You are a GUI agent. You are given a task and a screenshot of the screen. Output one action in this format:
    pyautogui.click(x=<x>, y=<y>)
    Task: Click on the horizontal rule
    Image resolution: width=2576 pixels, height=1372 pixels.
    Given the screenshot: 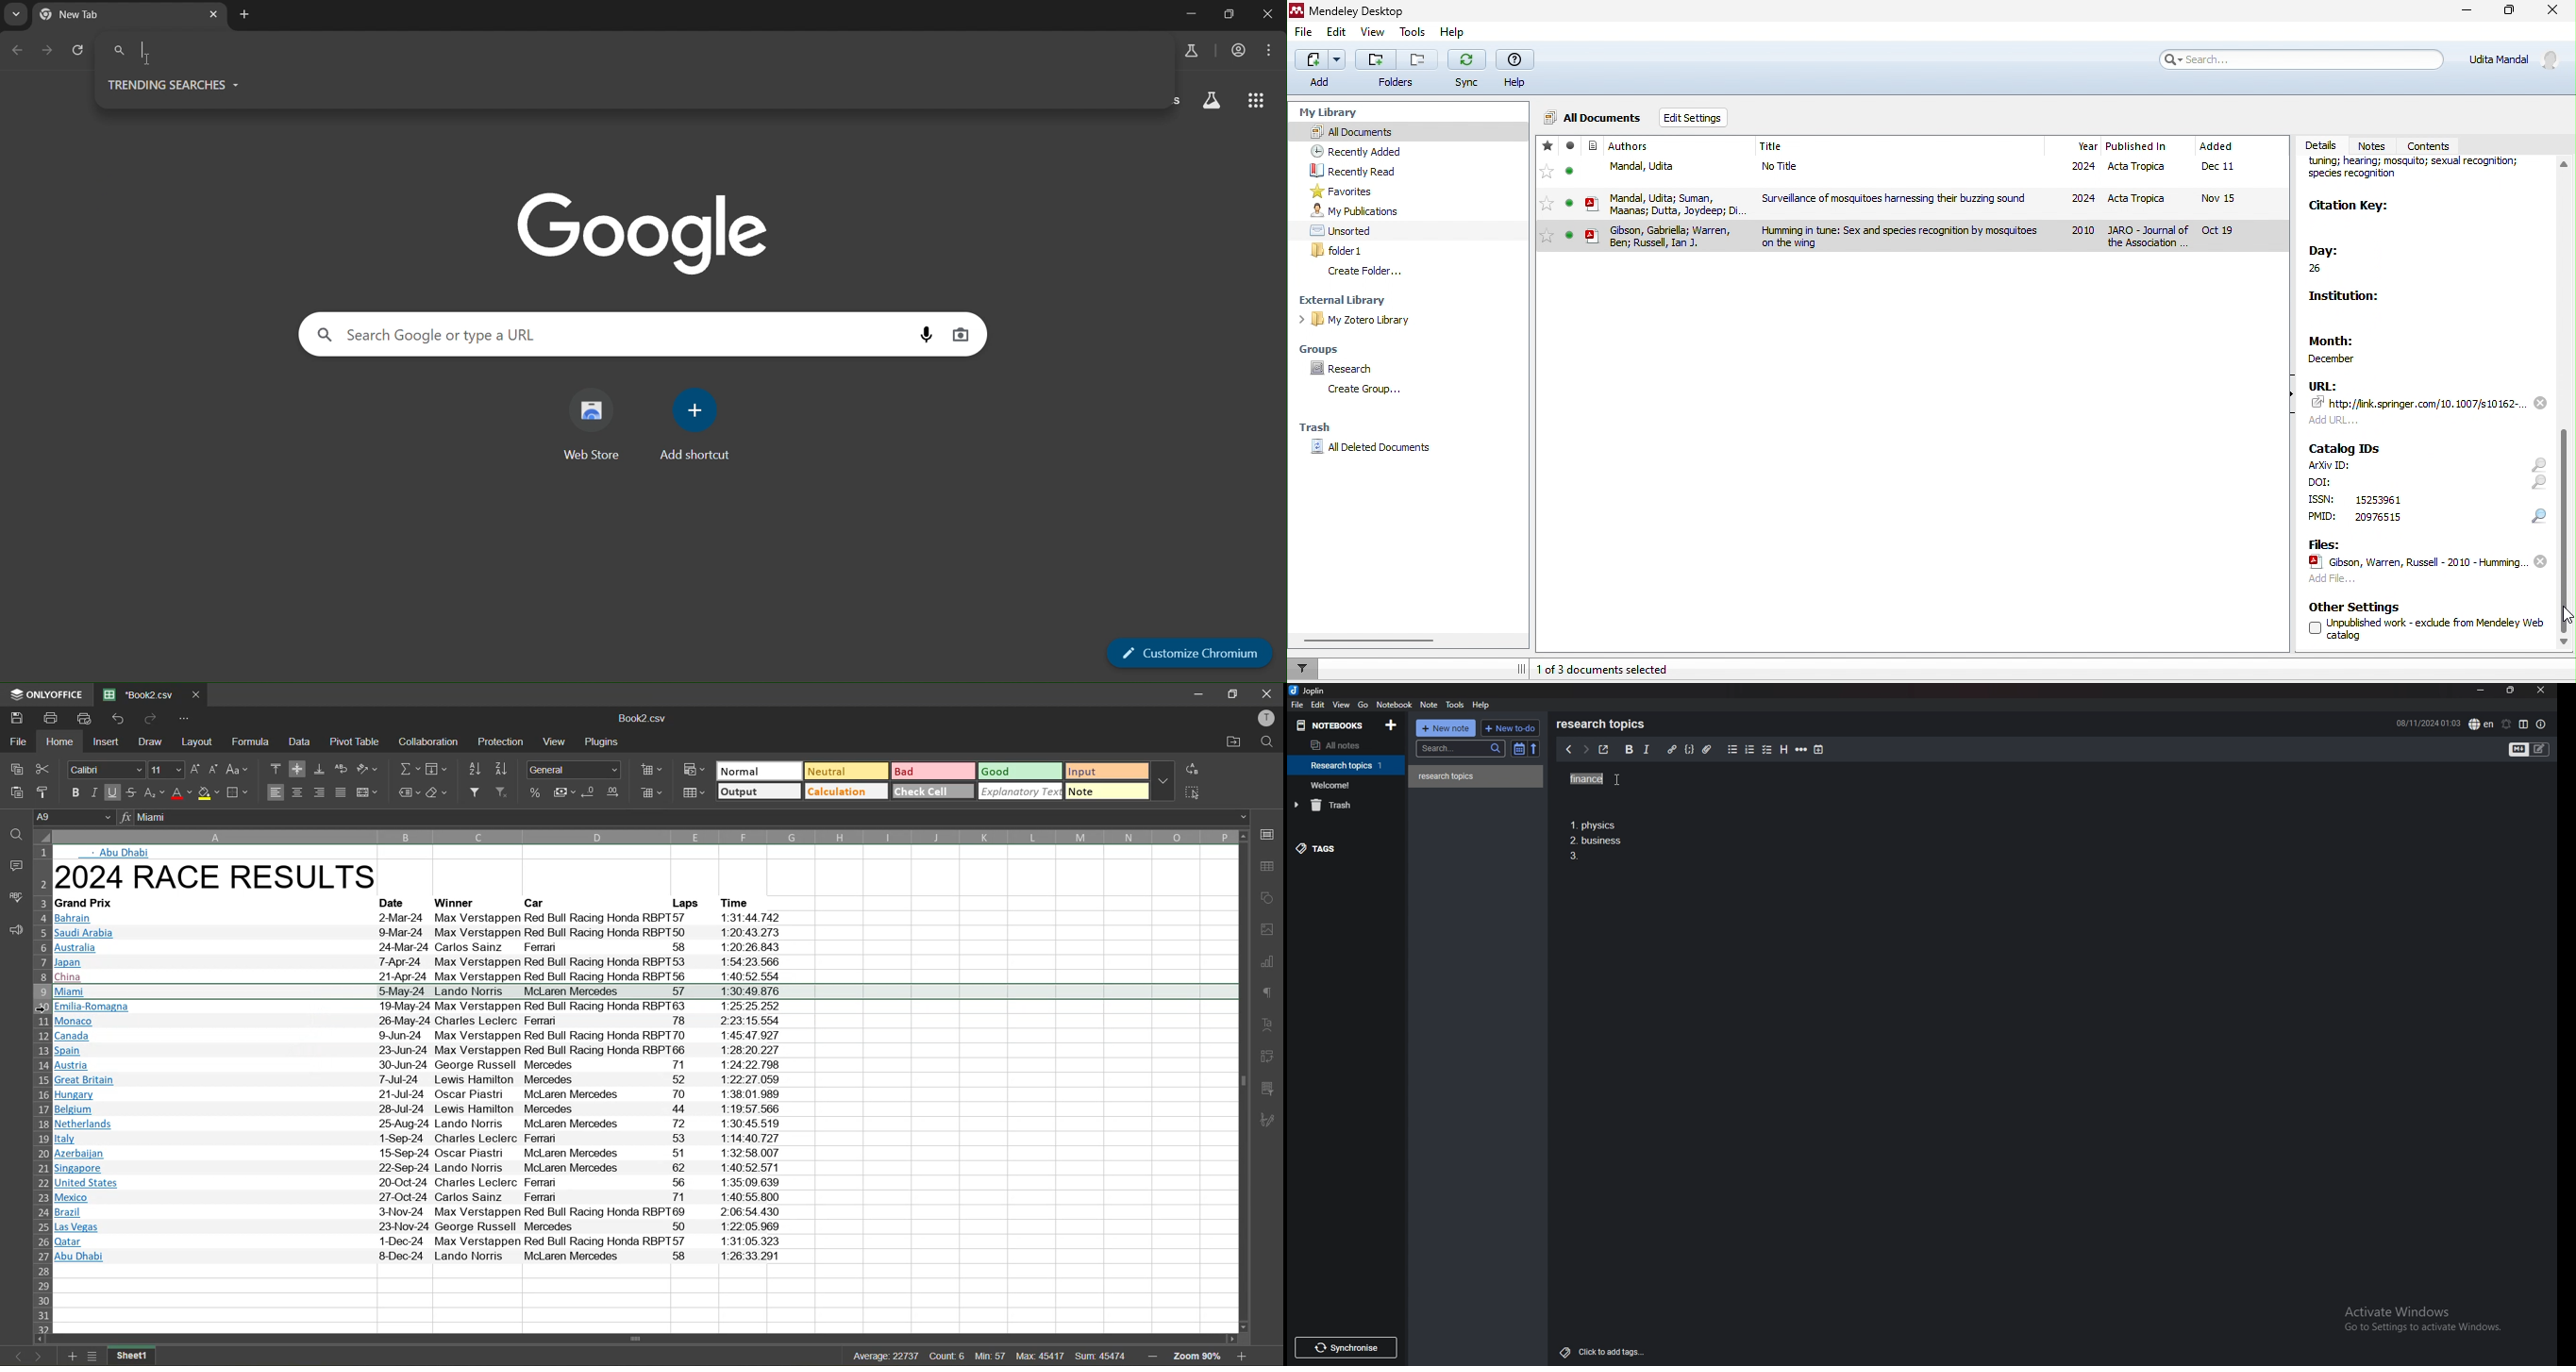 What is the action you would take?
    pyautogui.click(x=1803, y=750)
    